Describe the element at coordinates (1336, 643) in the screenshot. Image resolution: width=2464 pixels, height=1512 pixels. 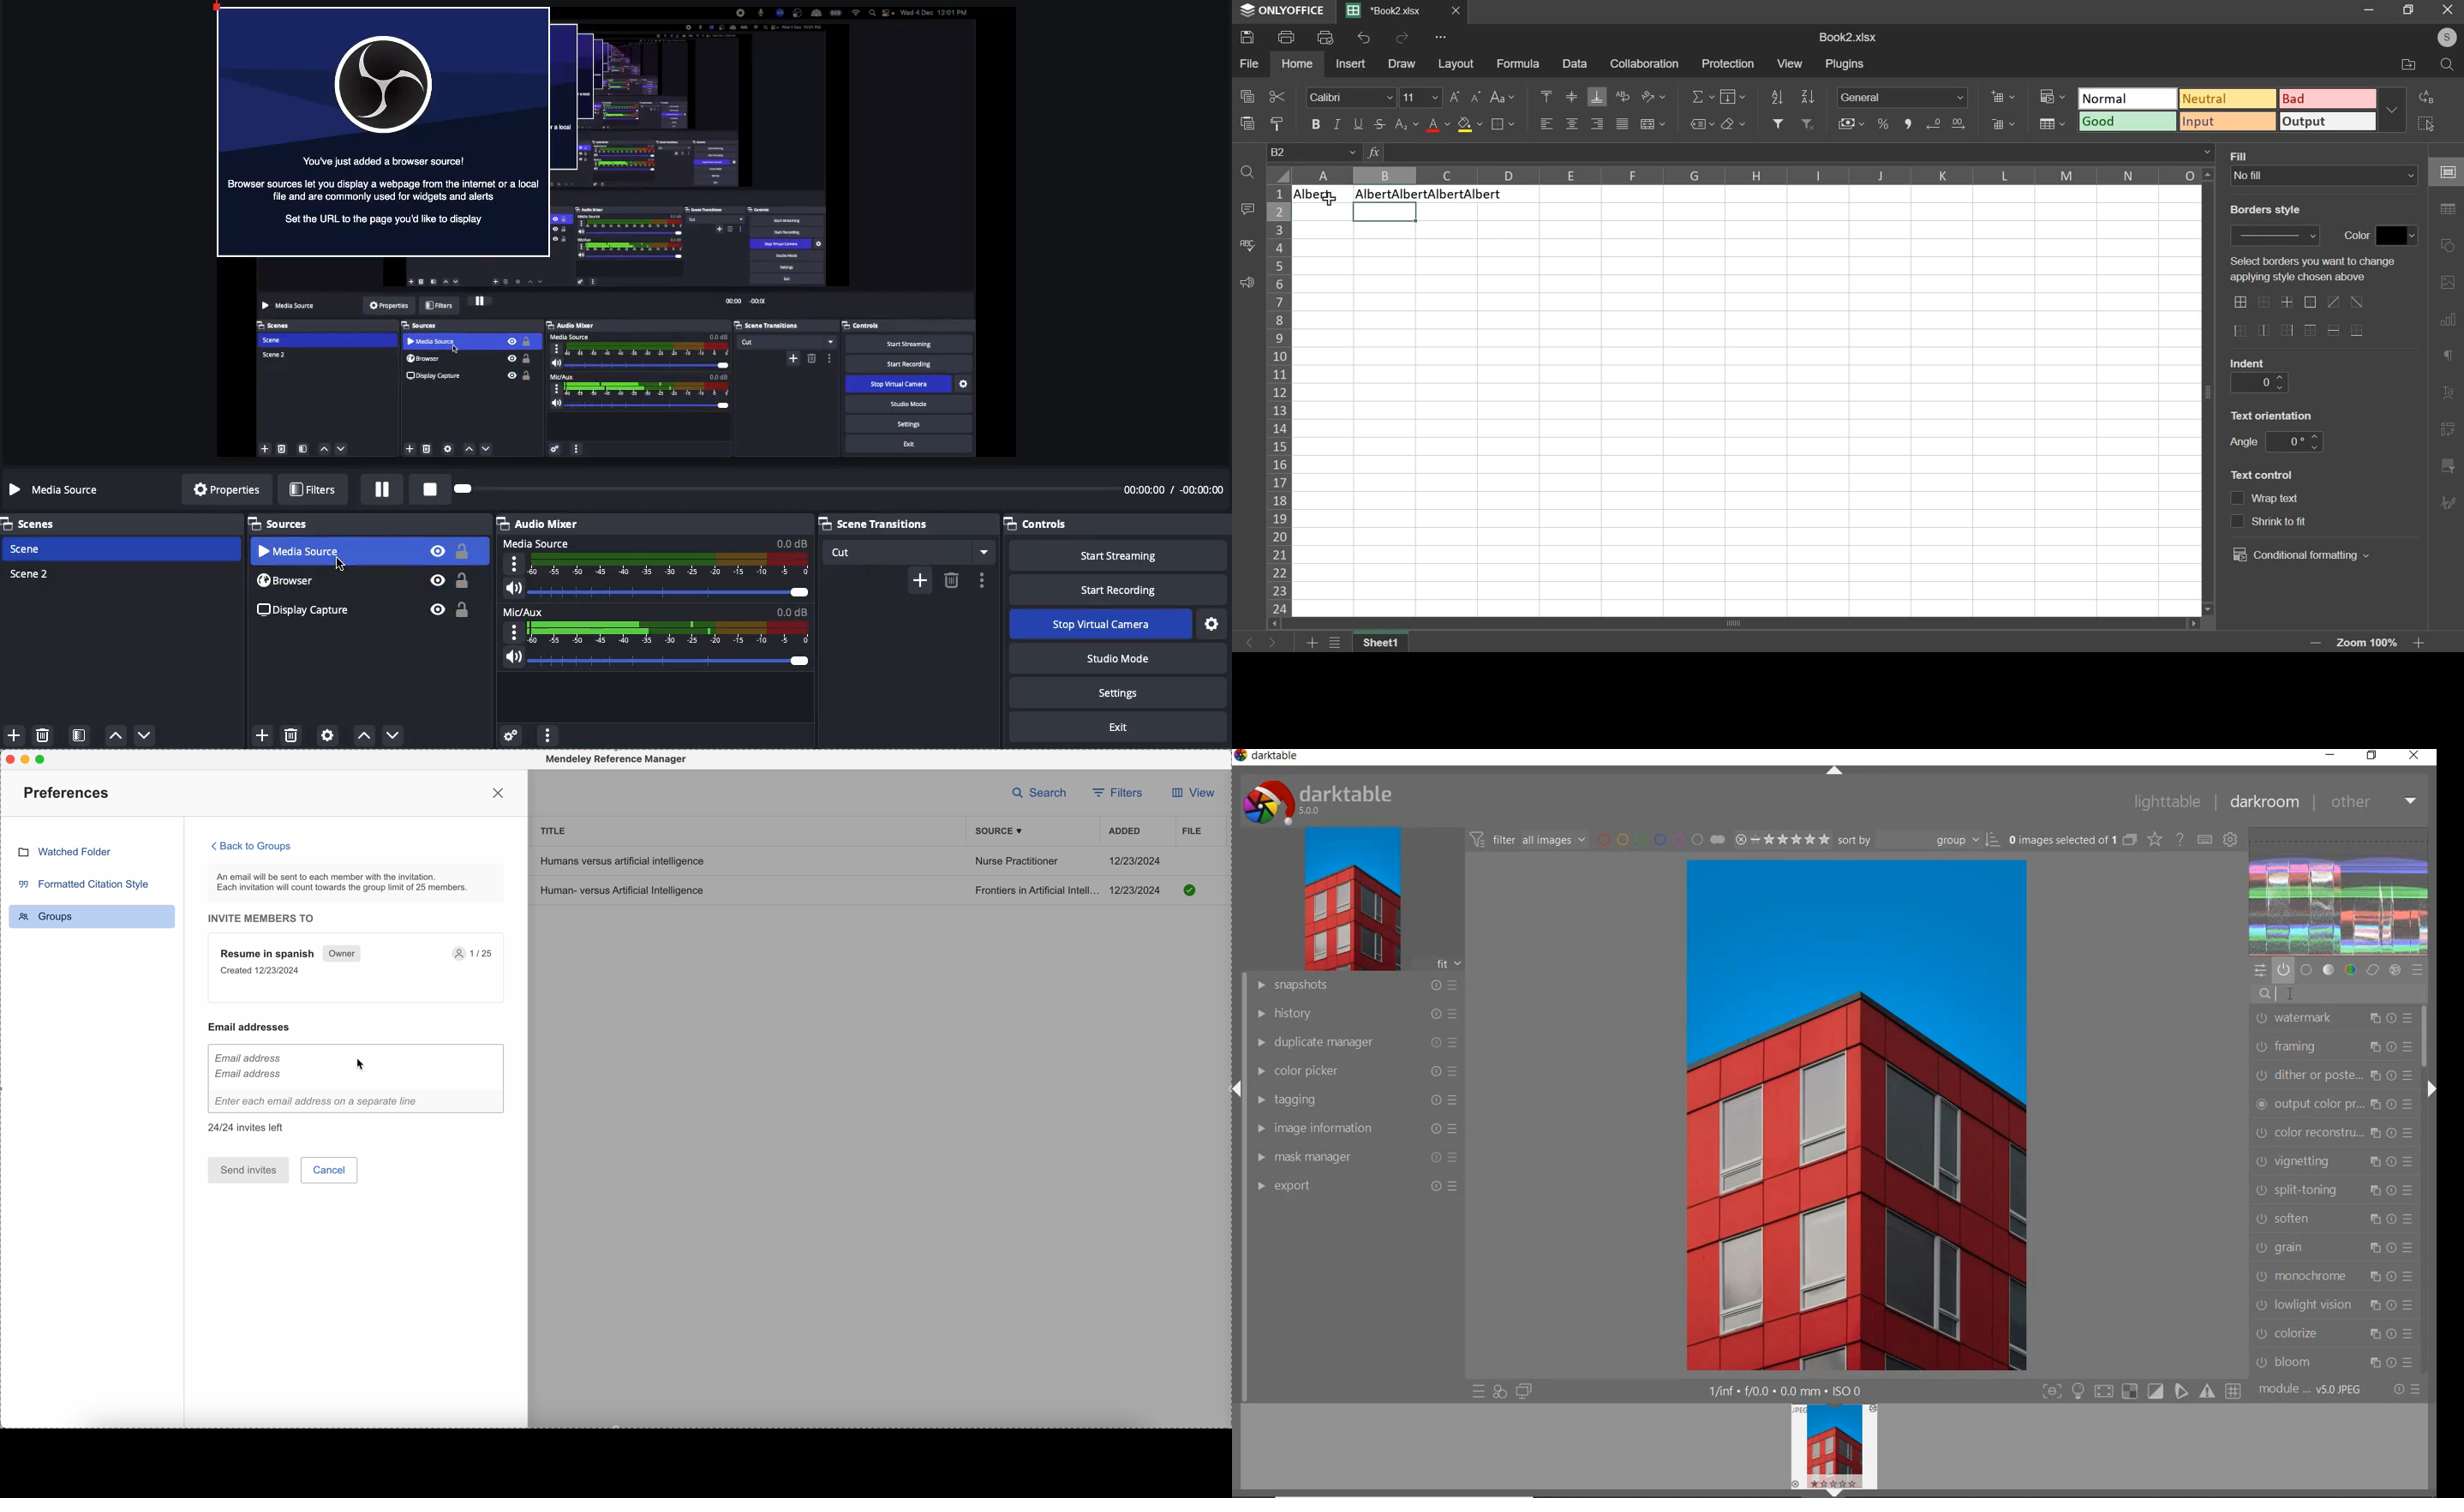
I see `file menu` at that location.